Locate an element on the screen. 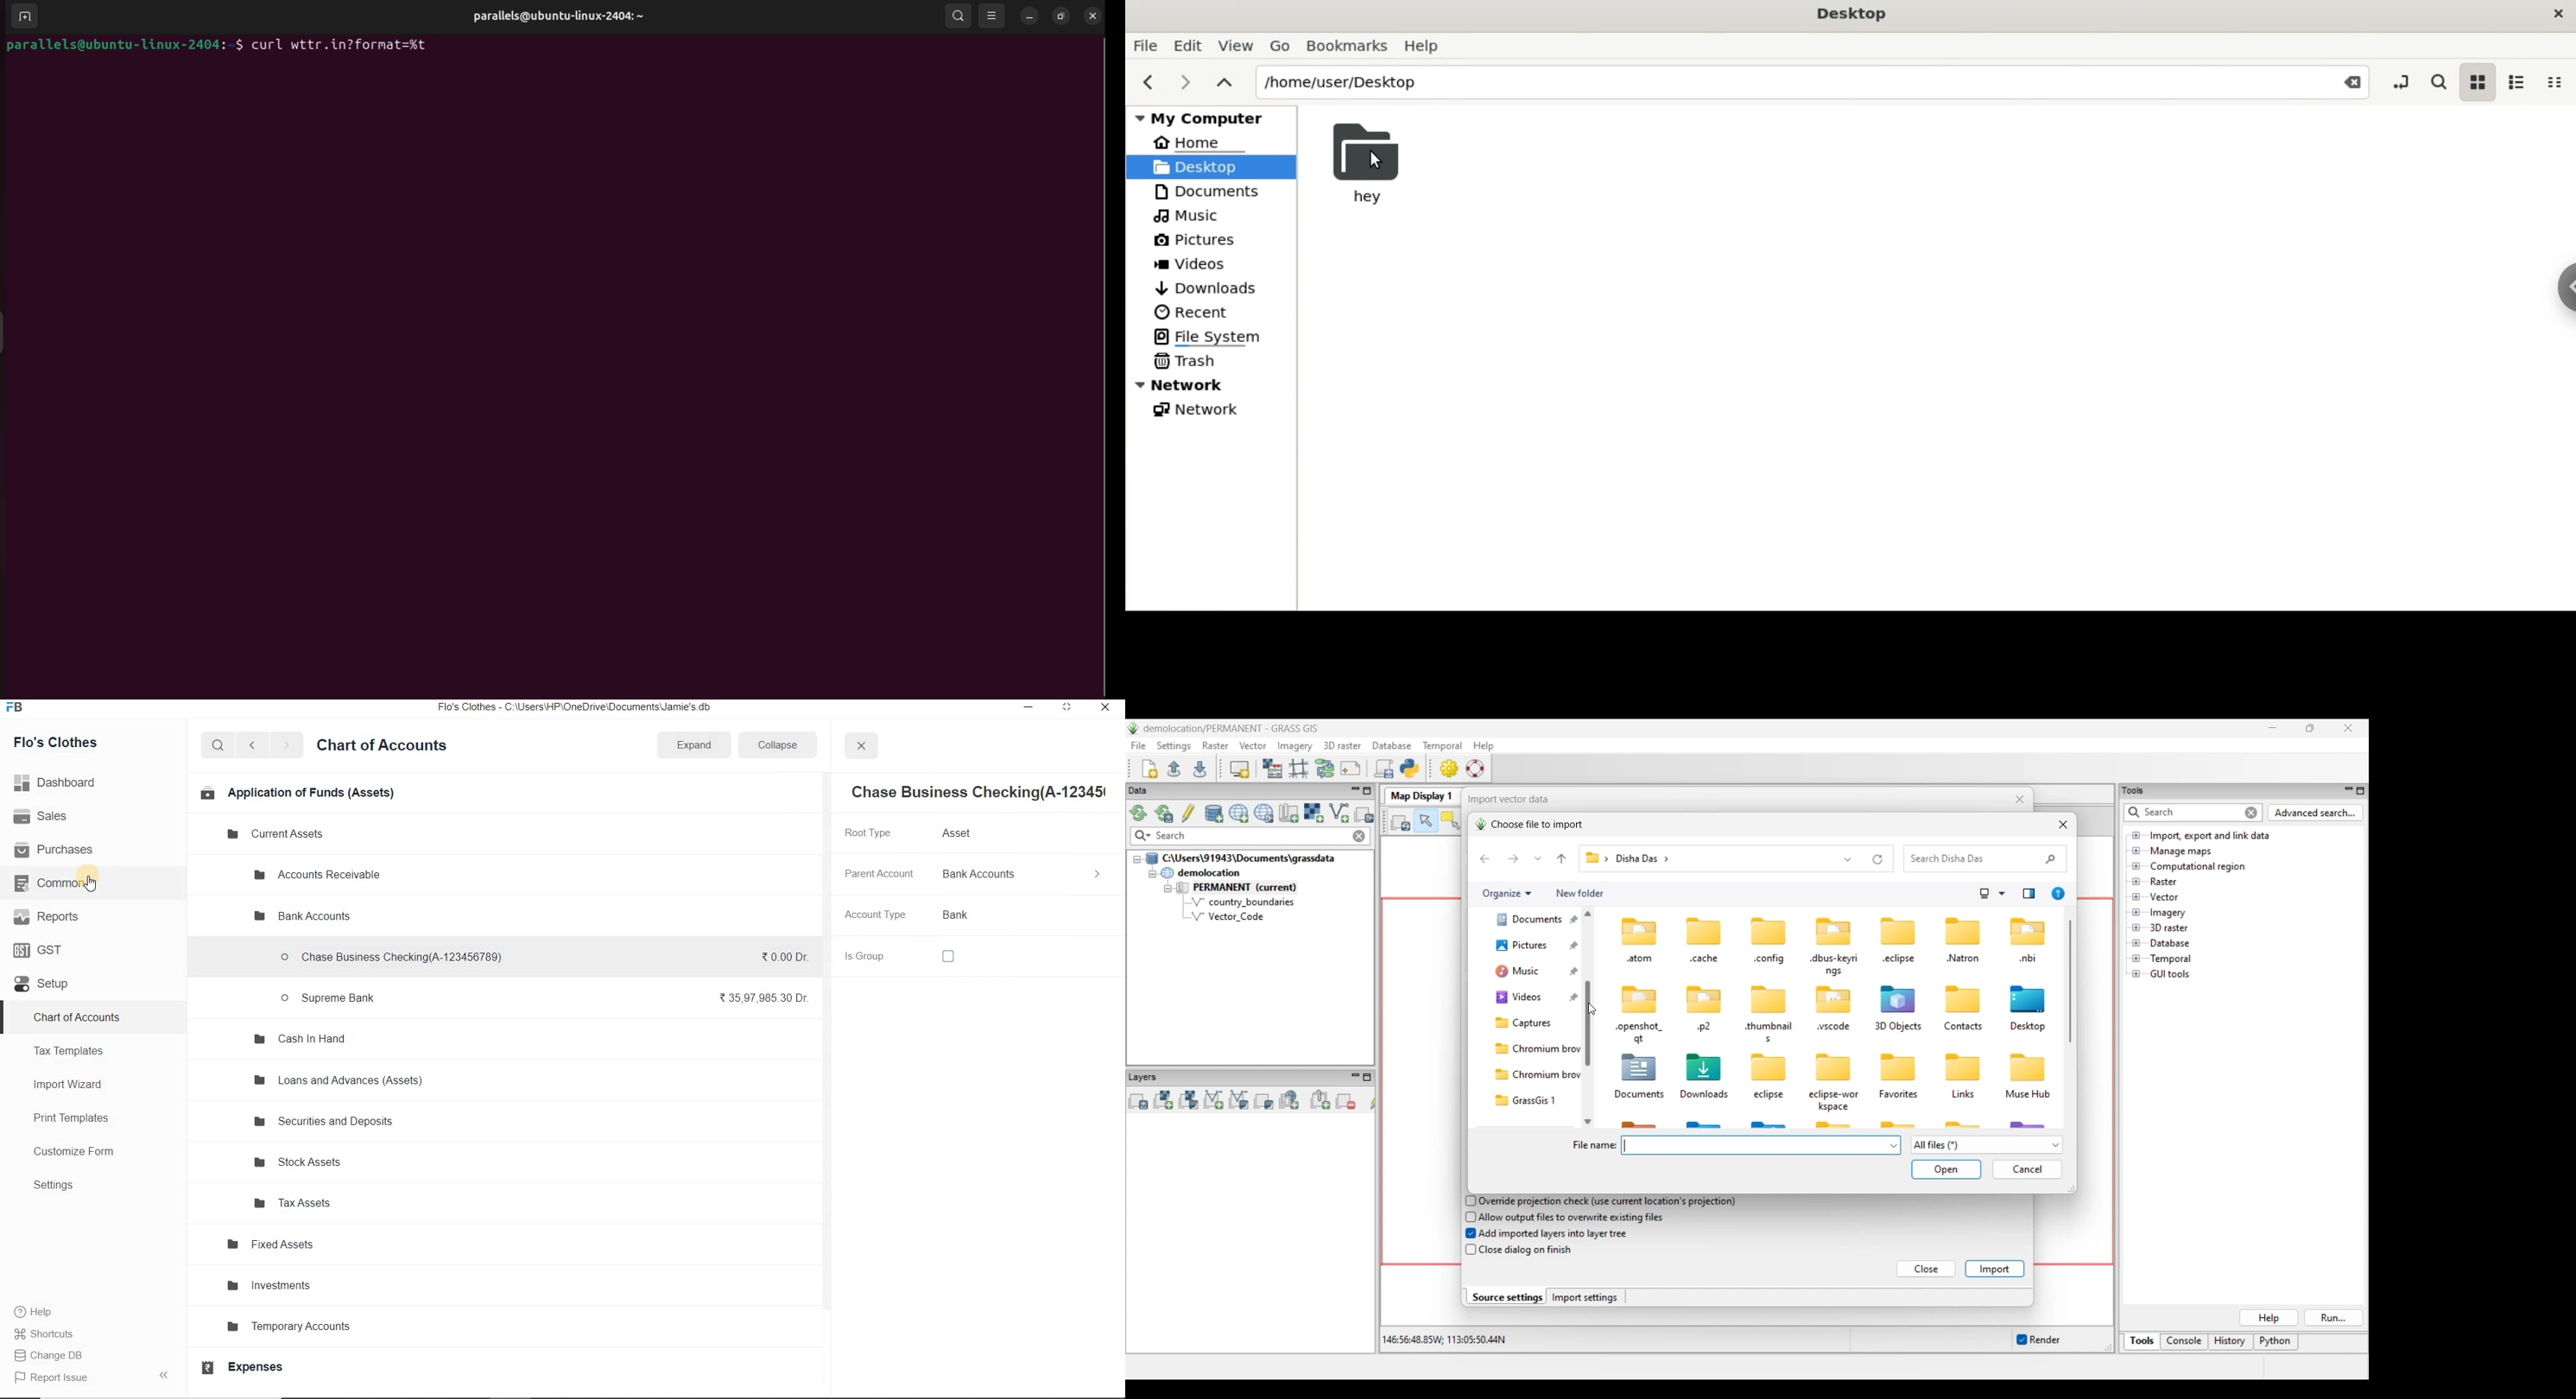  close is located at coordinates (1105, 706).